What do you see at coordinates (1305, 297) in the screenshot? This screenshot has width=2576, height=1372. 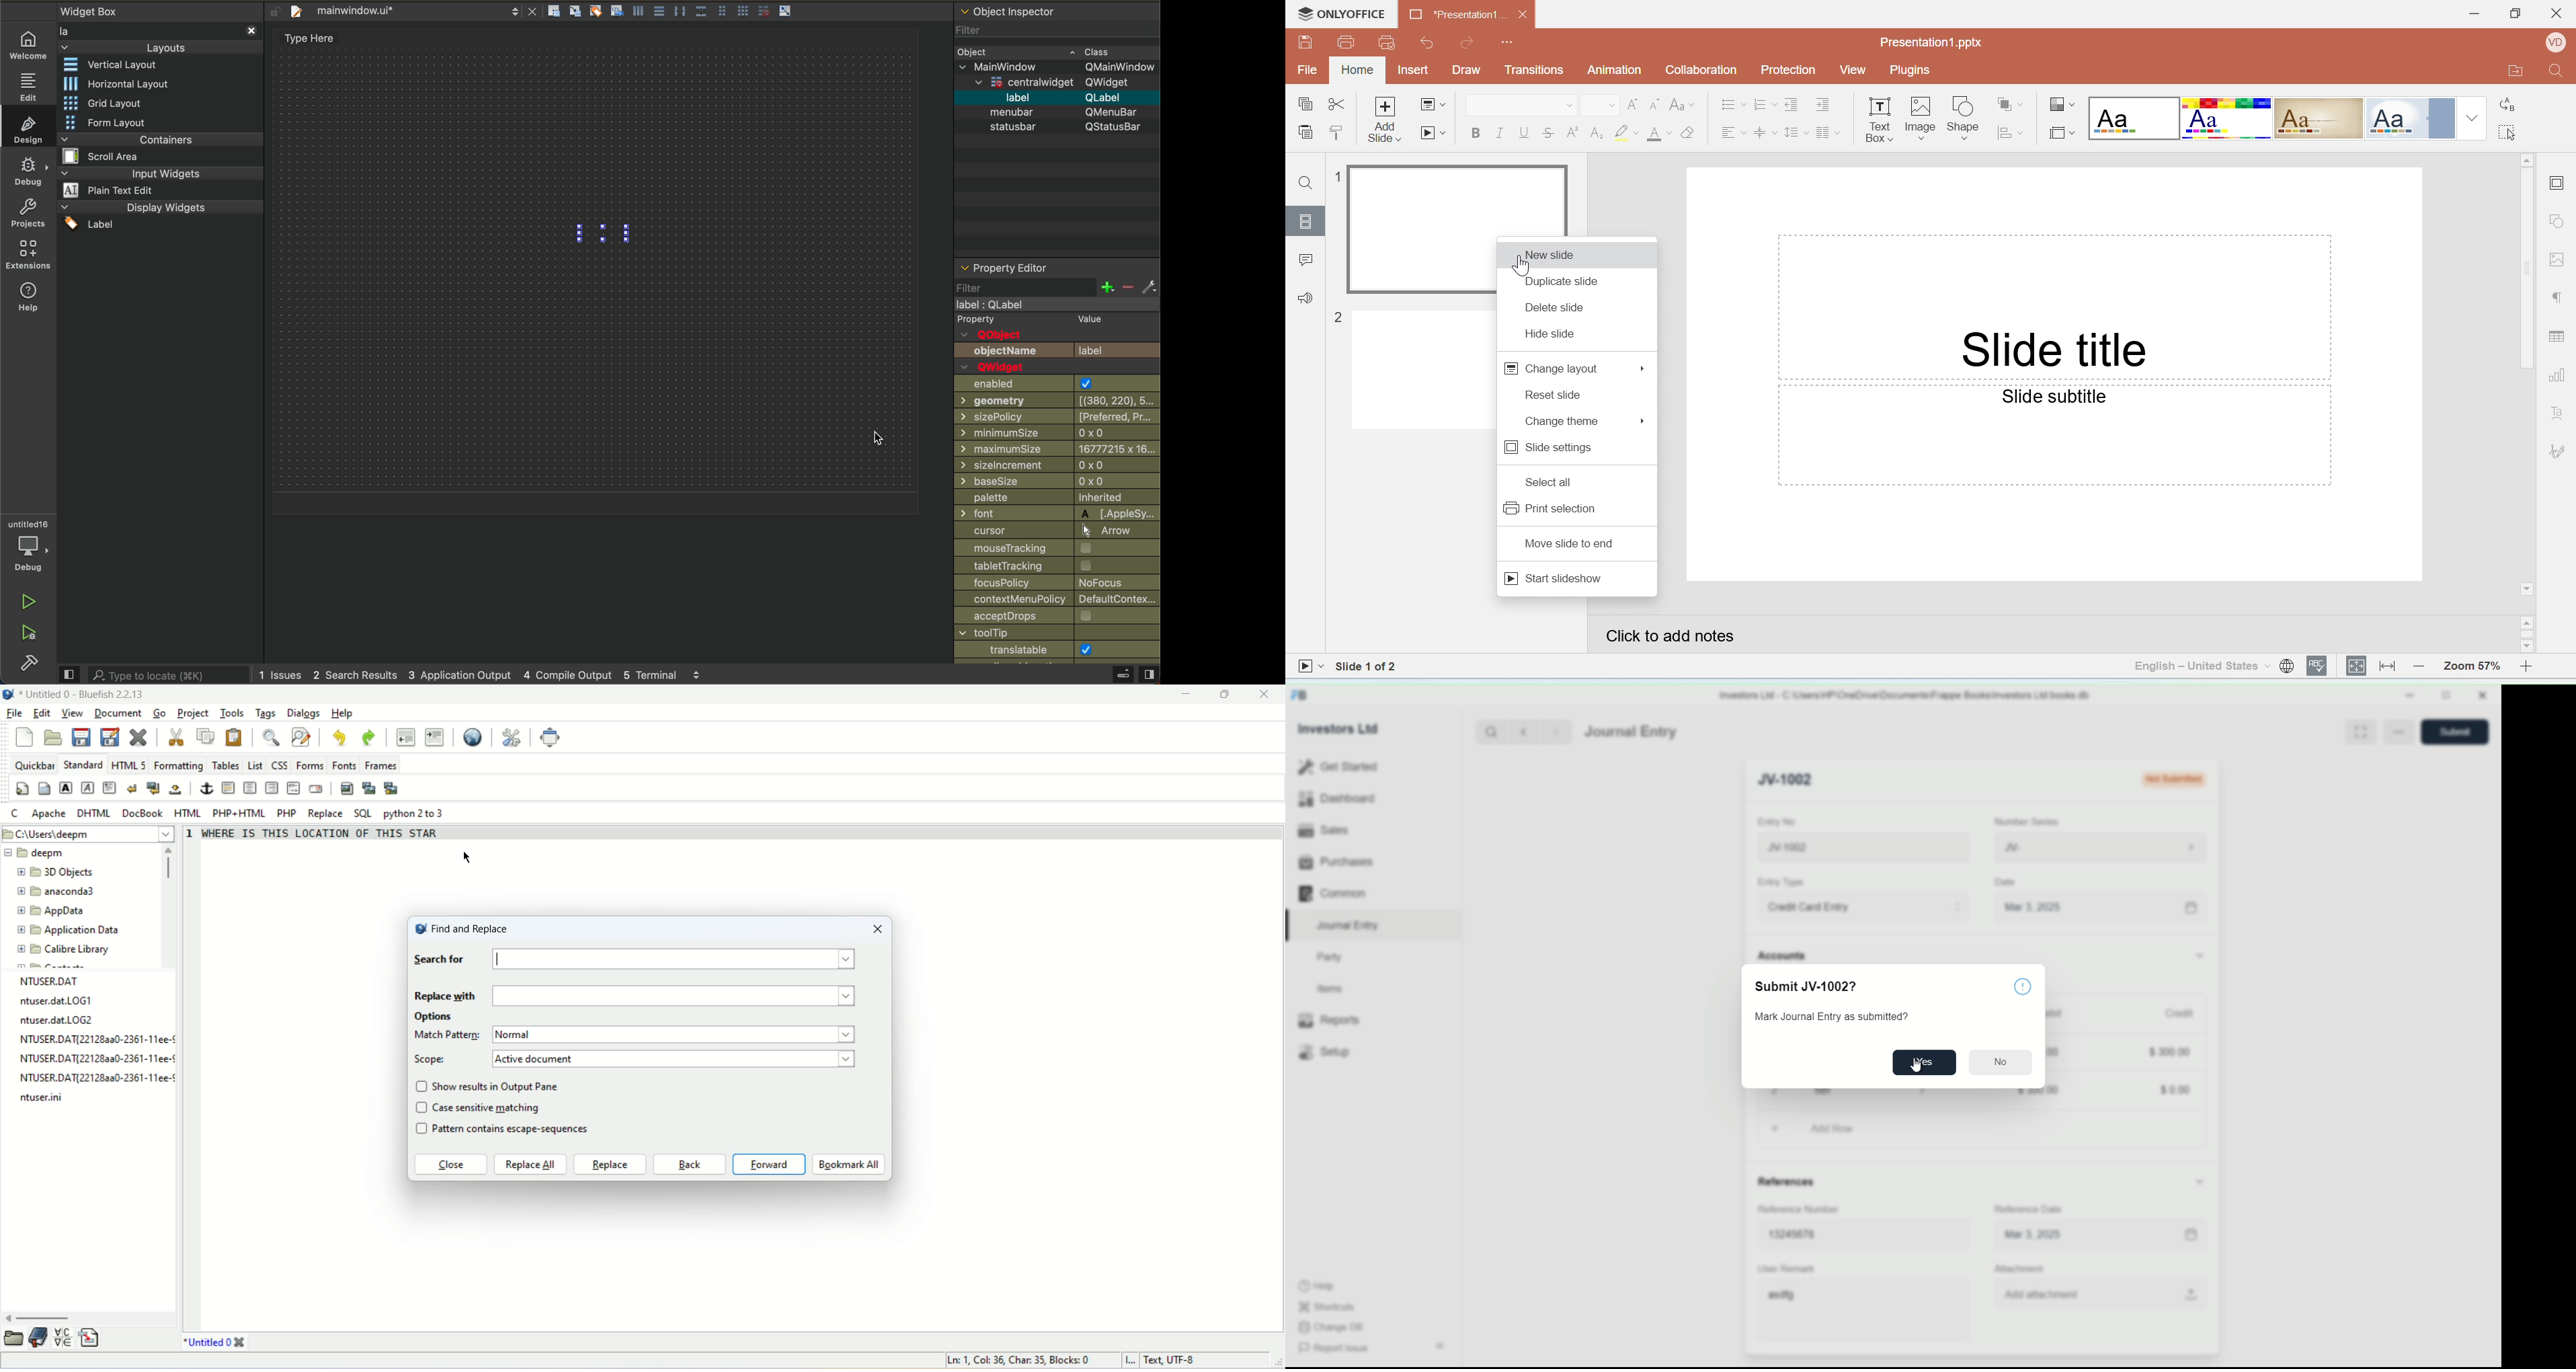 I see `Feedback & support` at bounding box center [1305, 297].